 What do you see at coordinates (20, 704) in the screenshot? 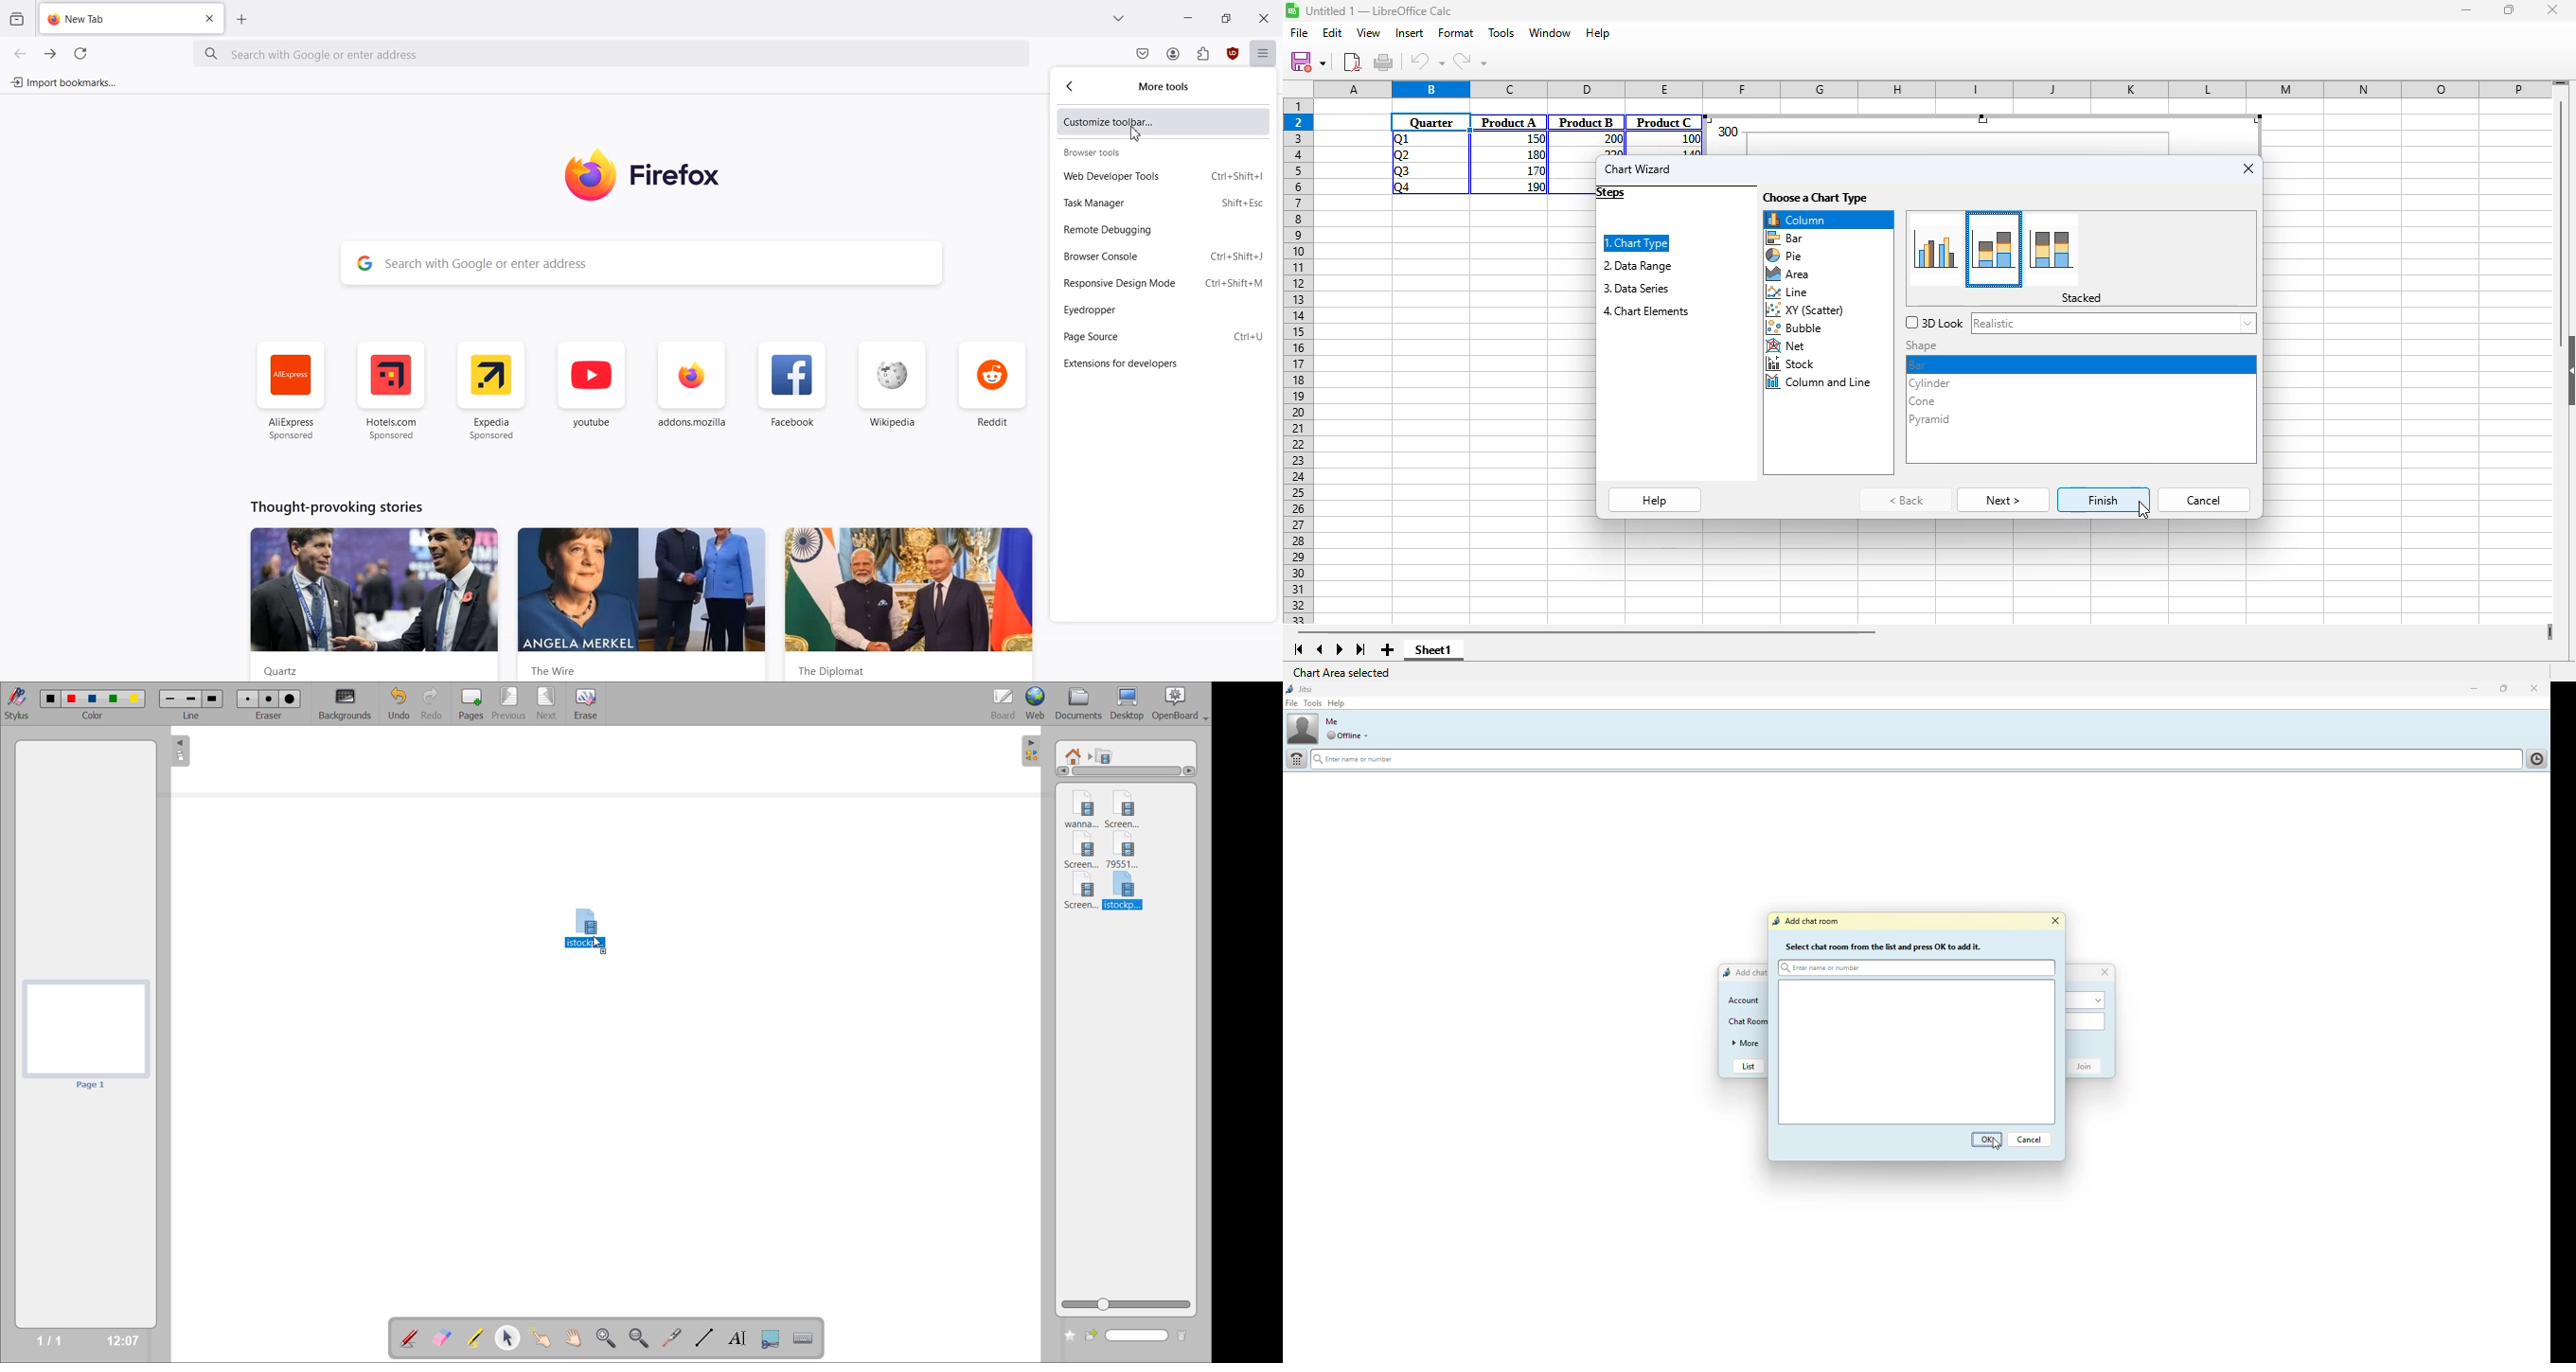
I see `stylus` at bounding box center [20, 704].